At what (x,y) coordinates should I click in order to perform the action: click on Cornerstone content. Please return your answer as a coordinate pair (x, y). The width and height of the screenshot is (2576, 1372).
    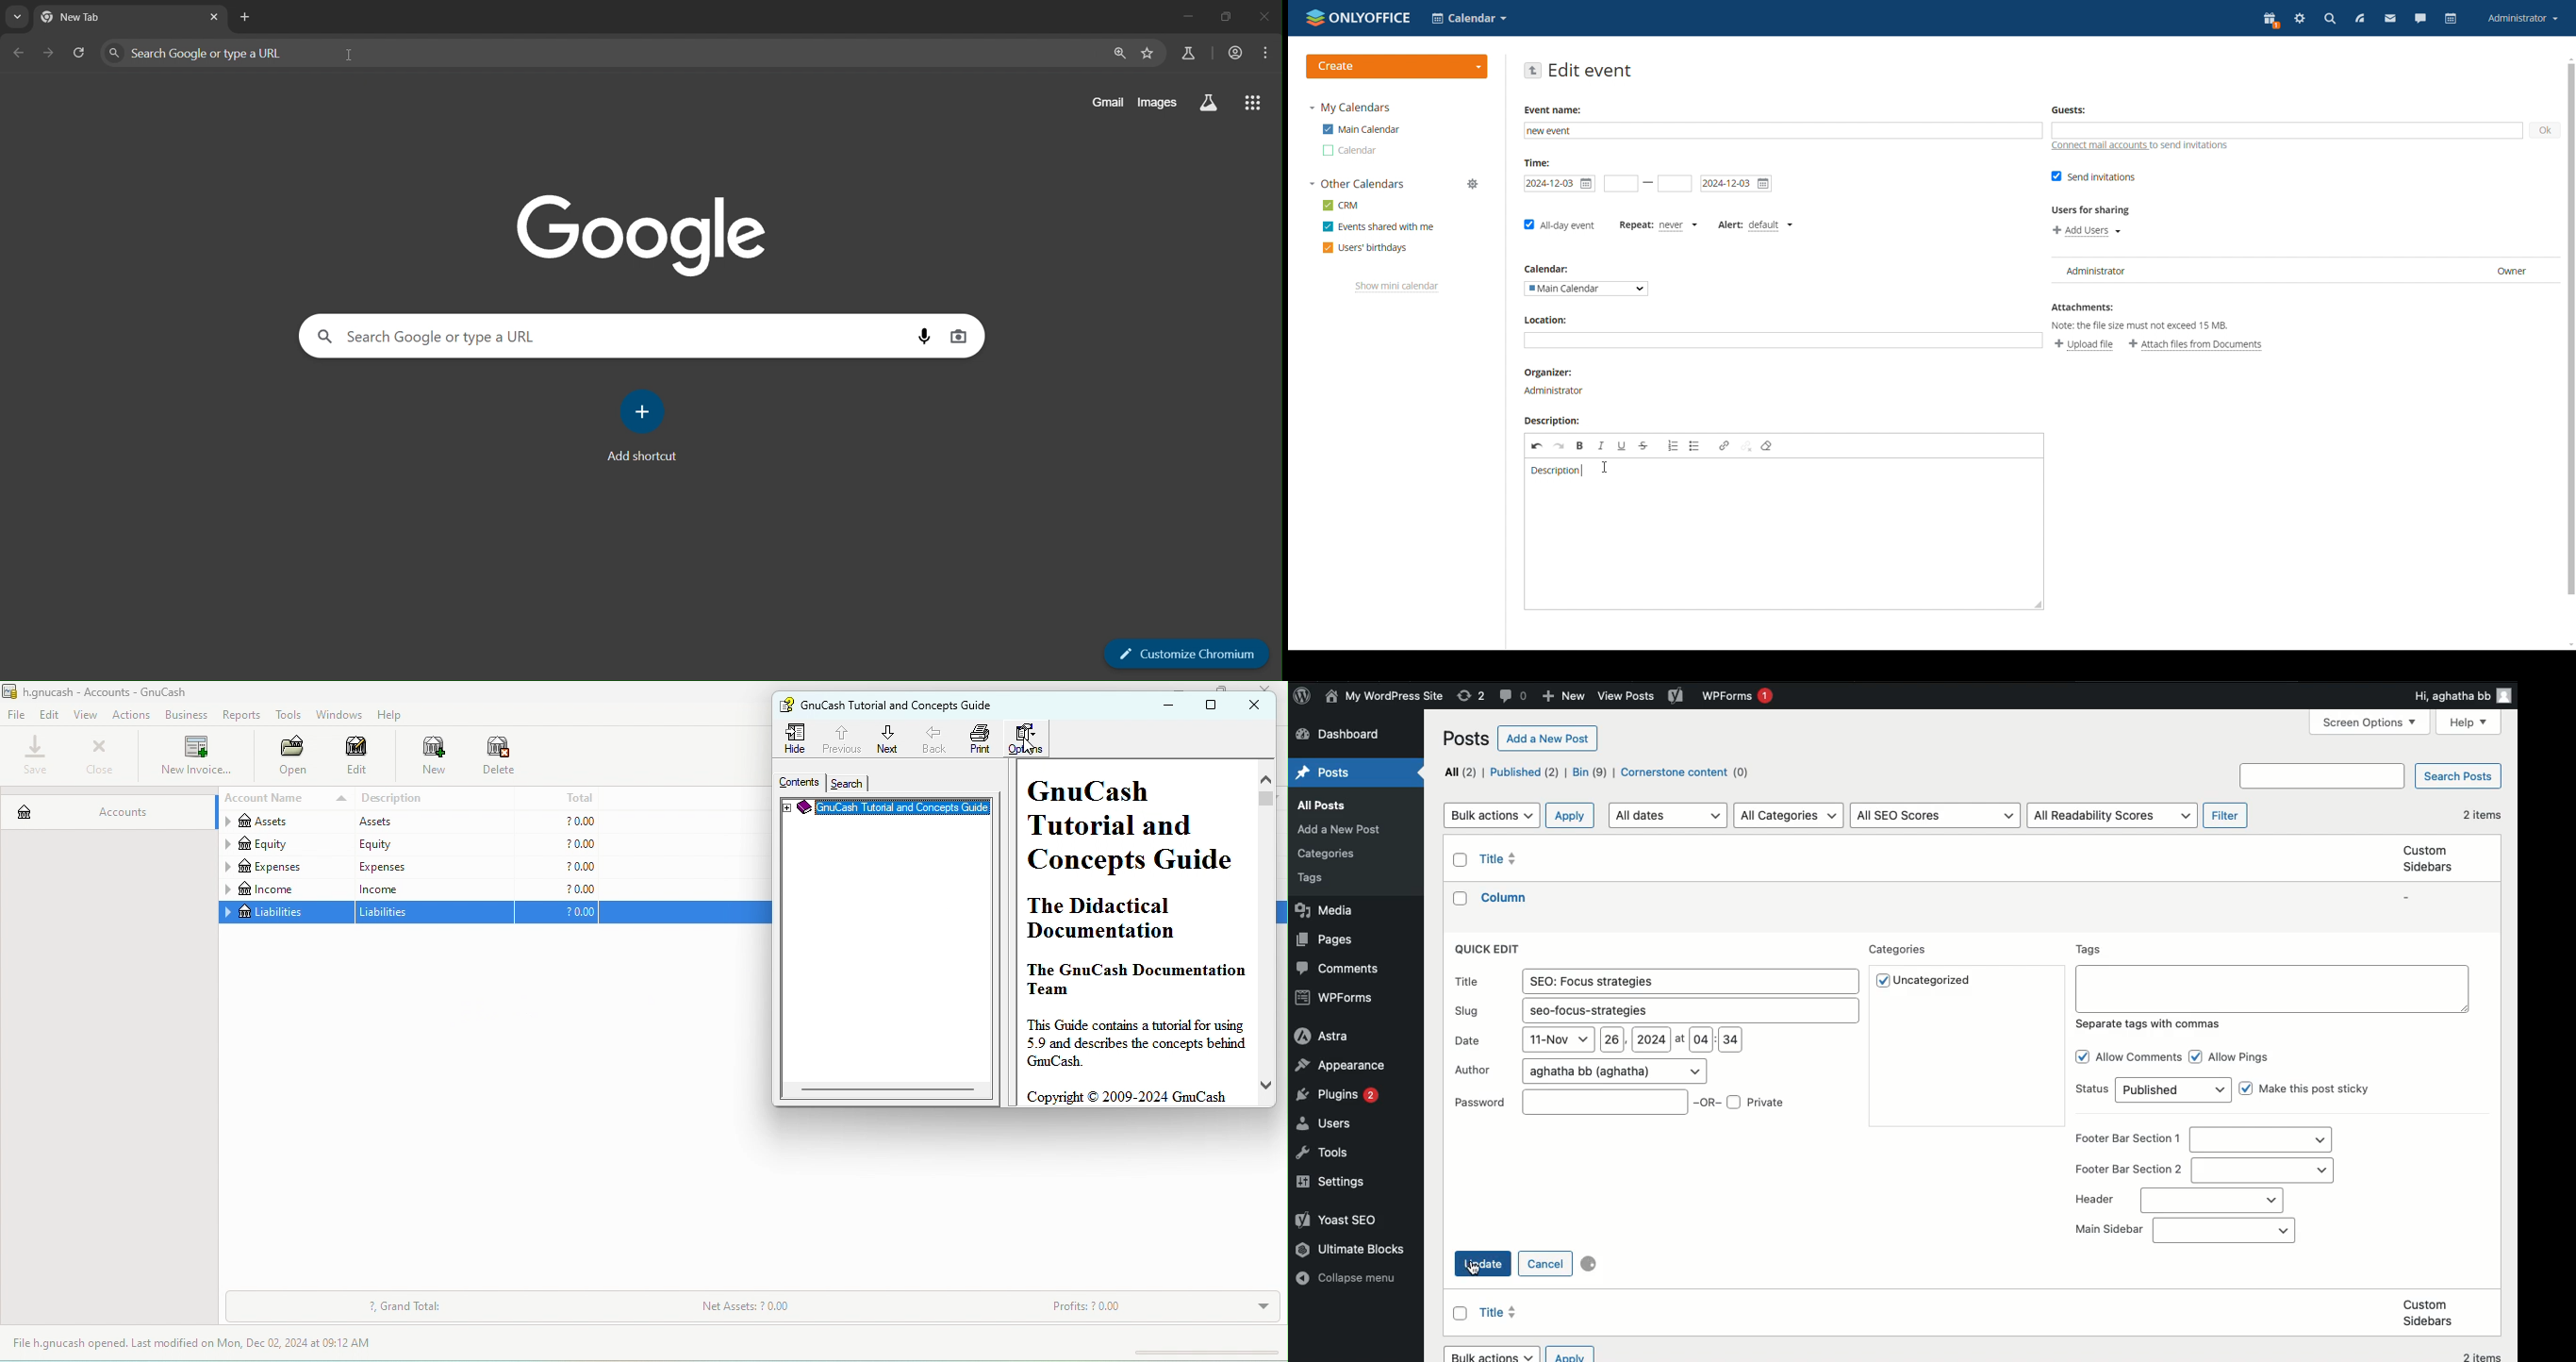
    Looking at the image, I should click on (1688, 773).